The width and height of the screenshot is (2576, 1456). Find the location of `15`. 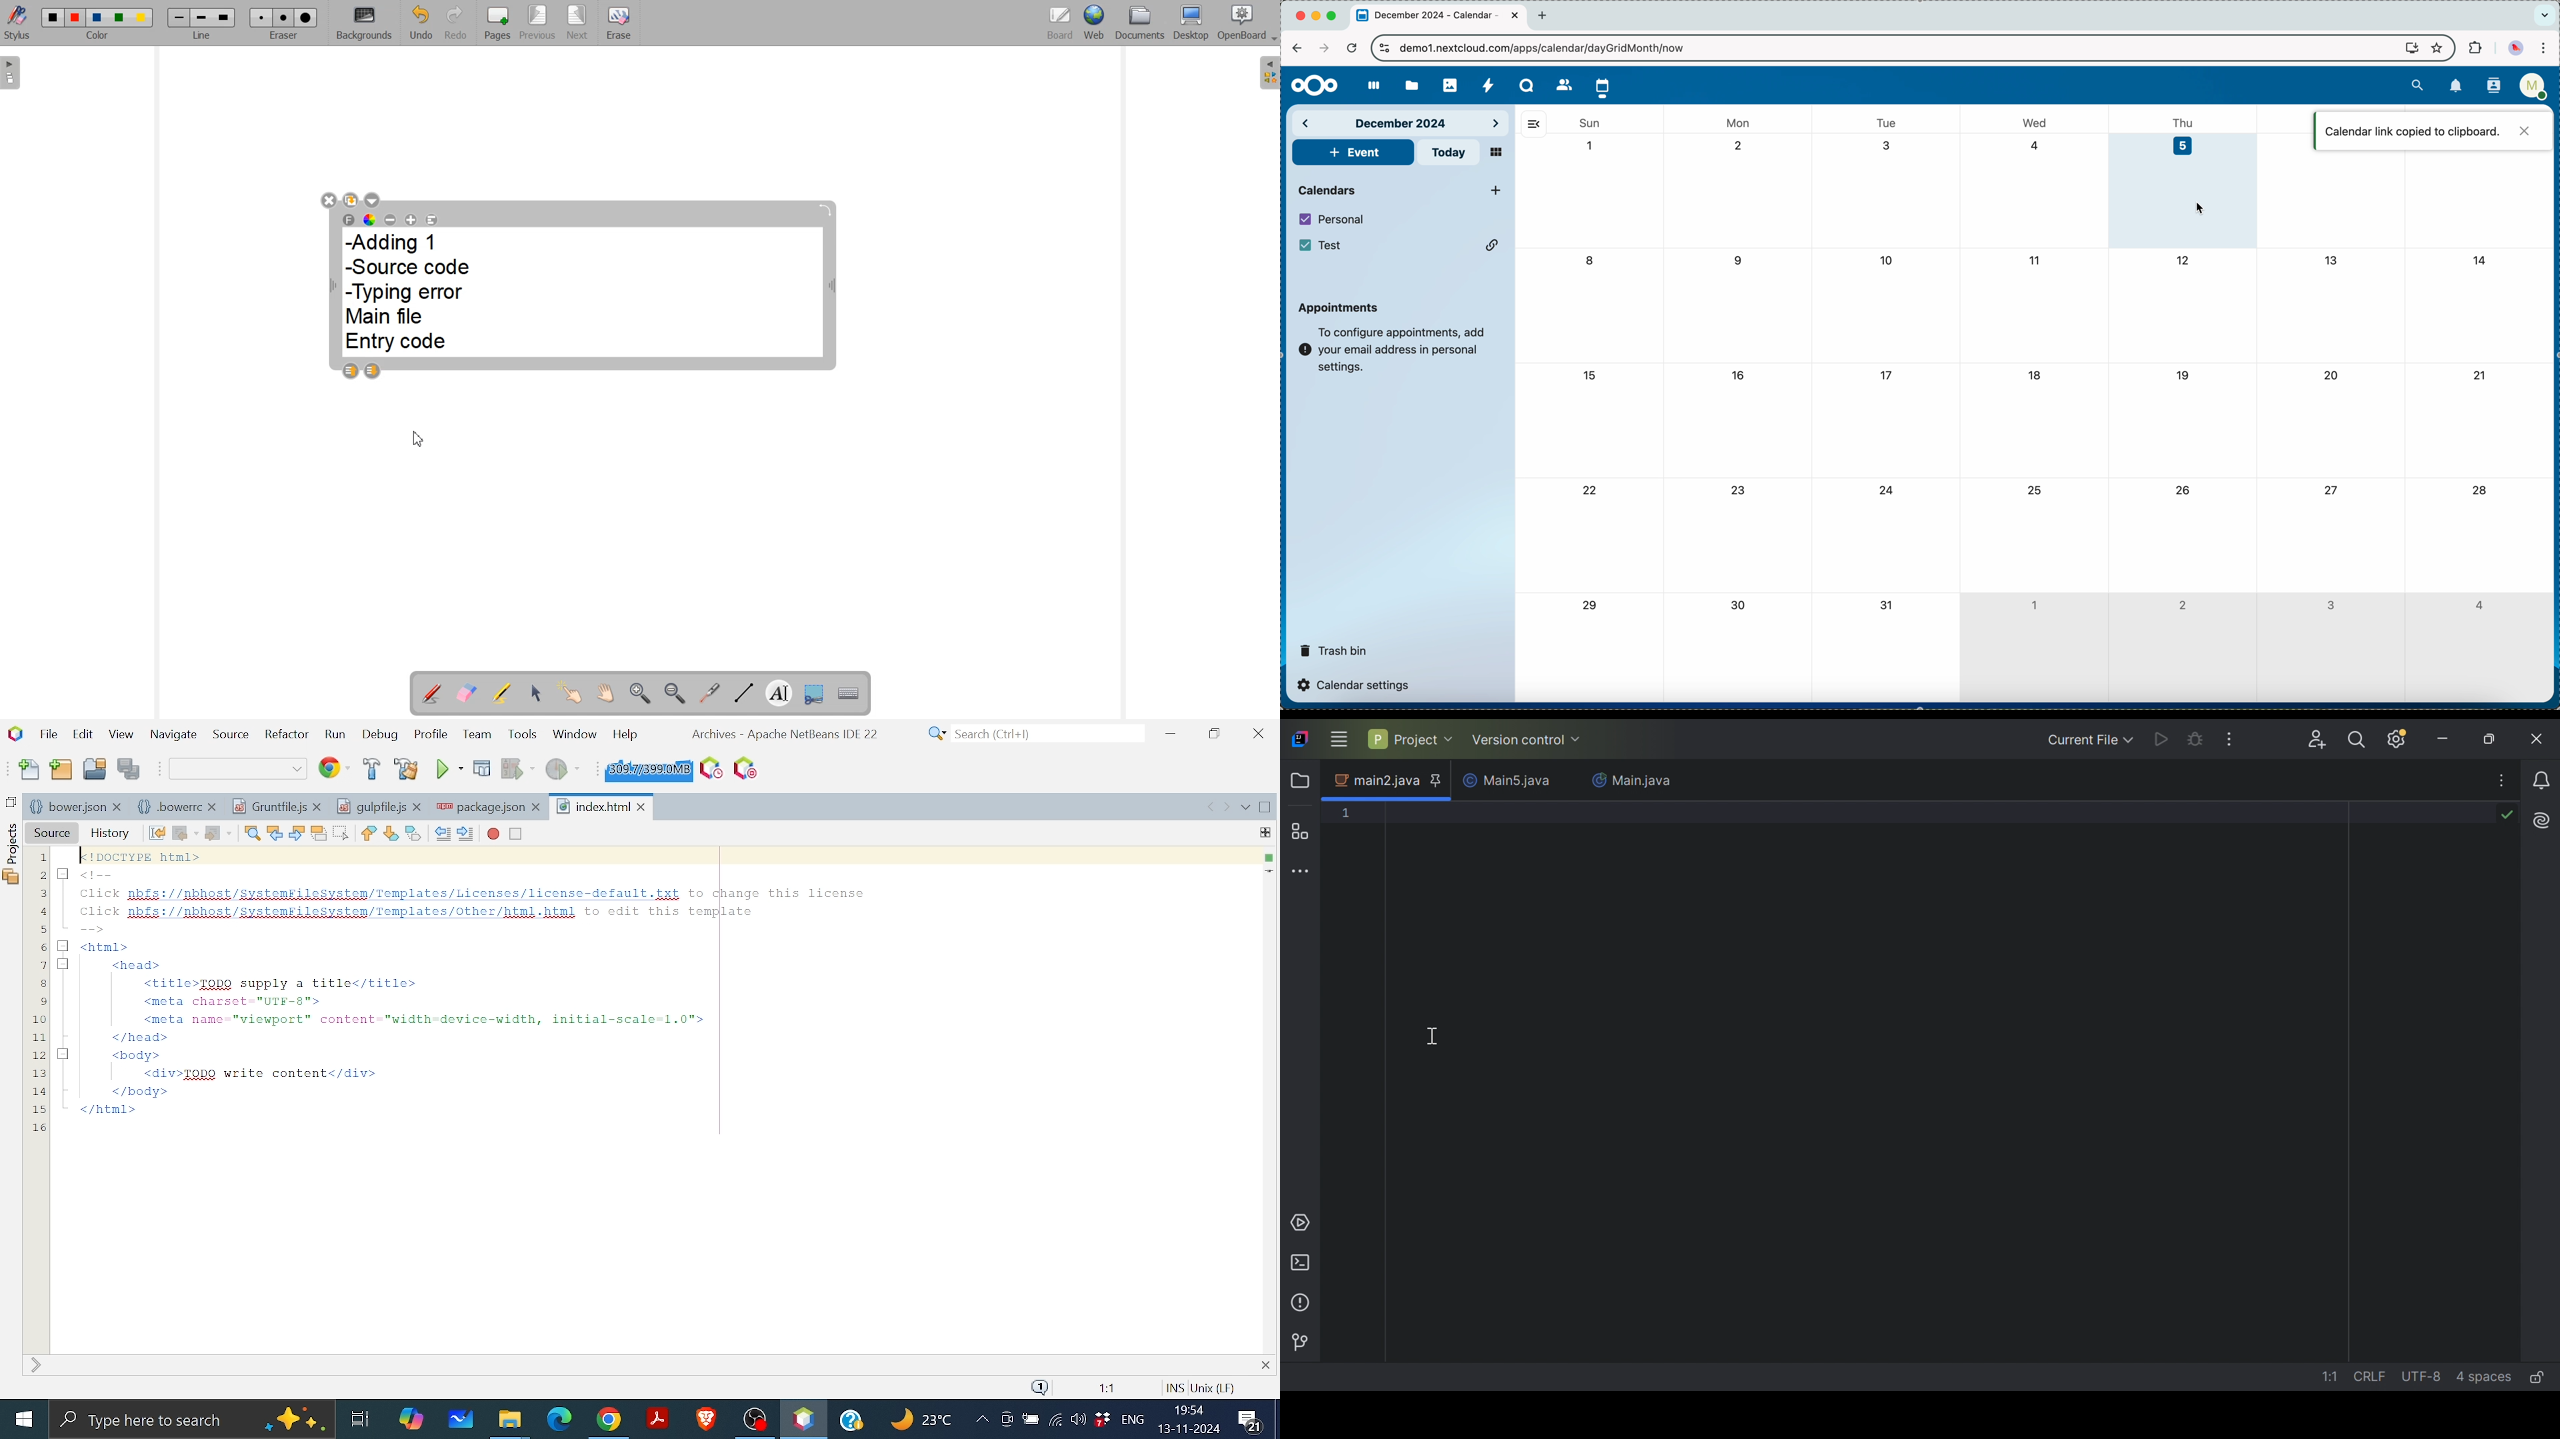

15 is located at coordinates (1589, 376).